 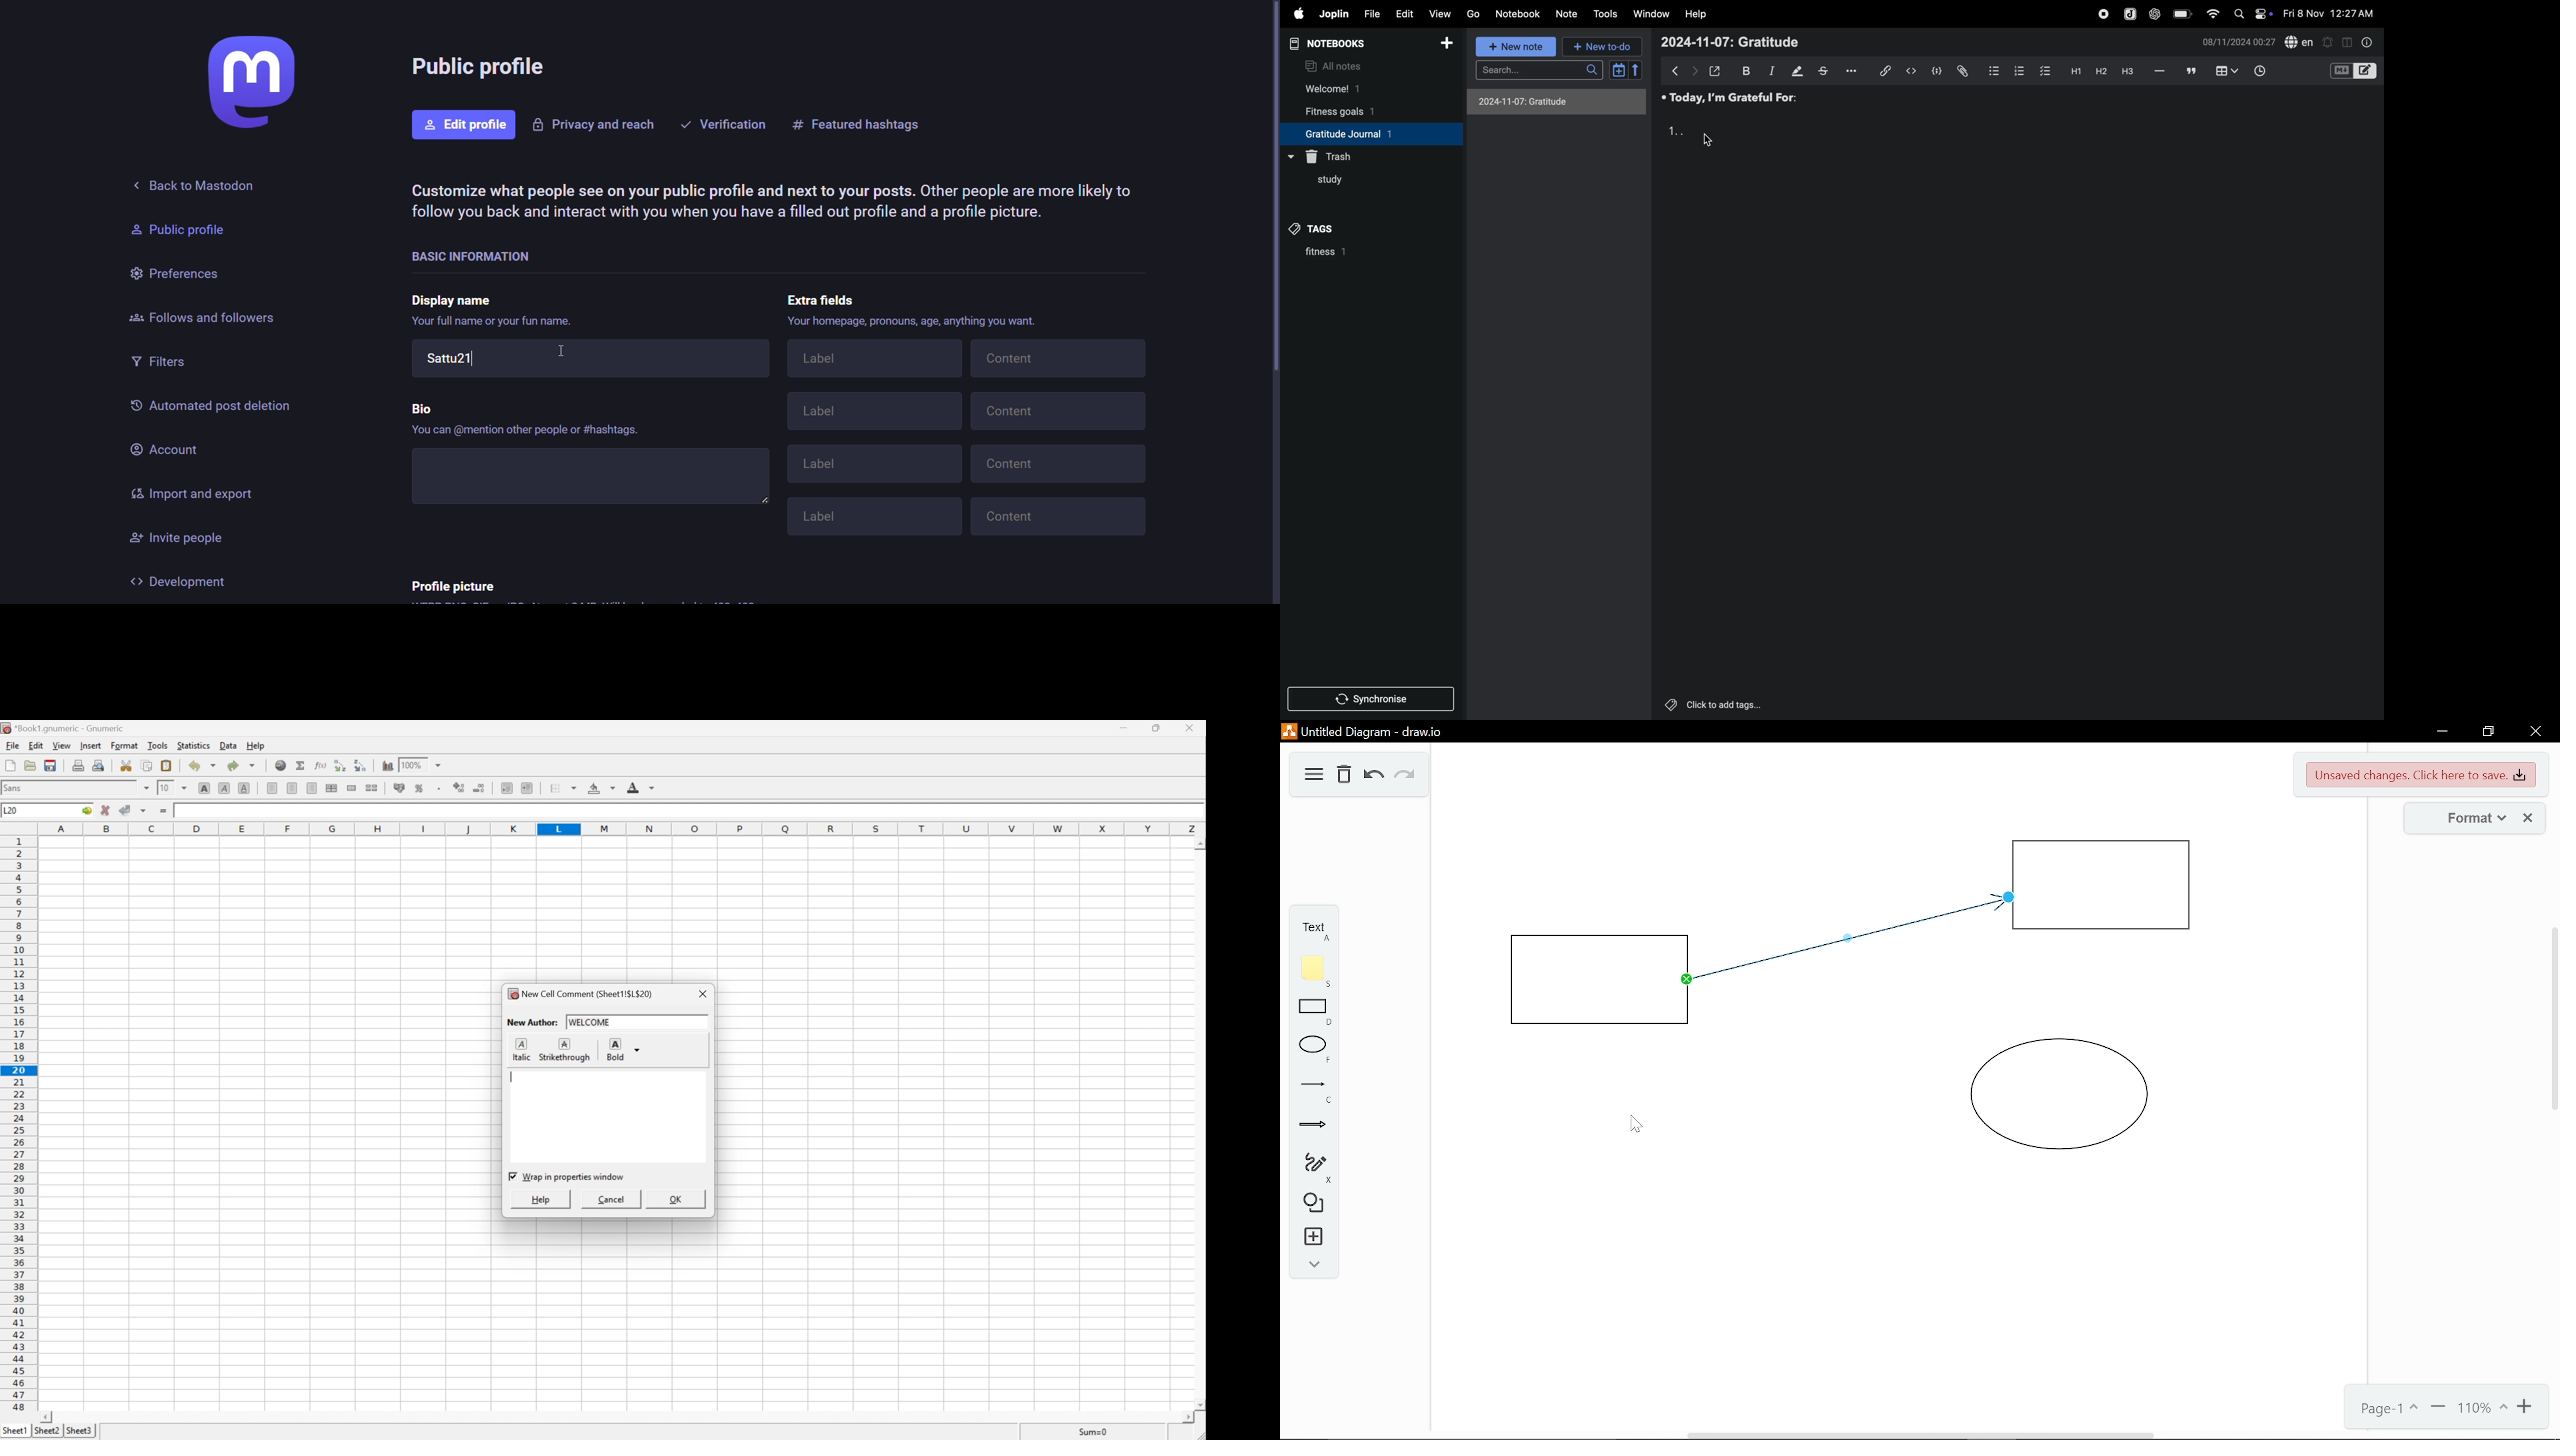 I want to click on Content , so click(x=1059, y=411).